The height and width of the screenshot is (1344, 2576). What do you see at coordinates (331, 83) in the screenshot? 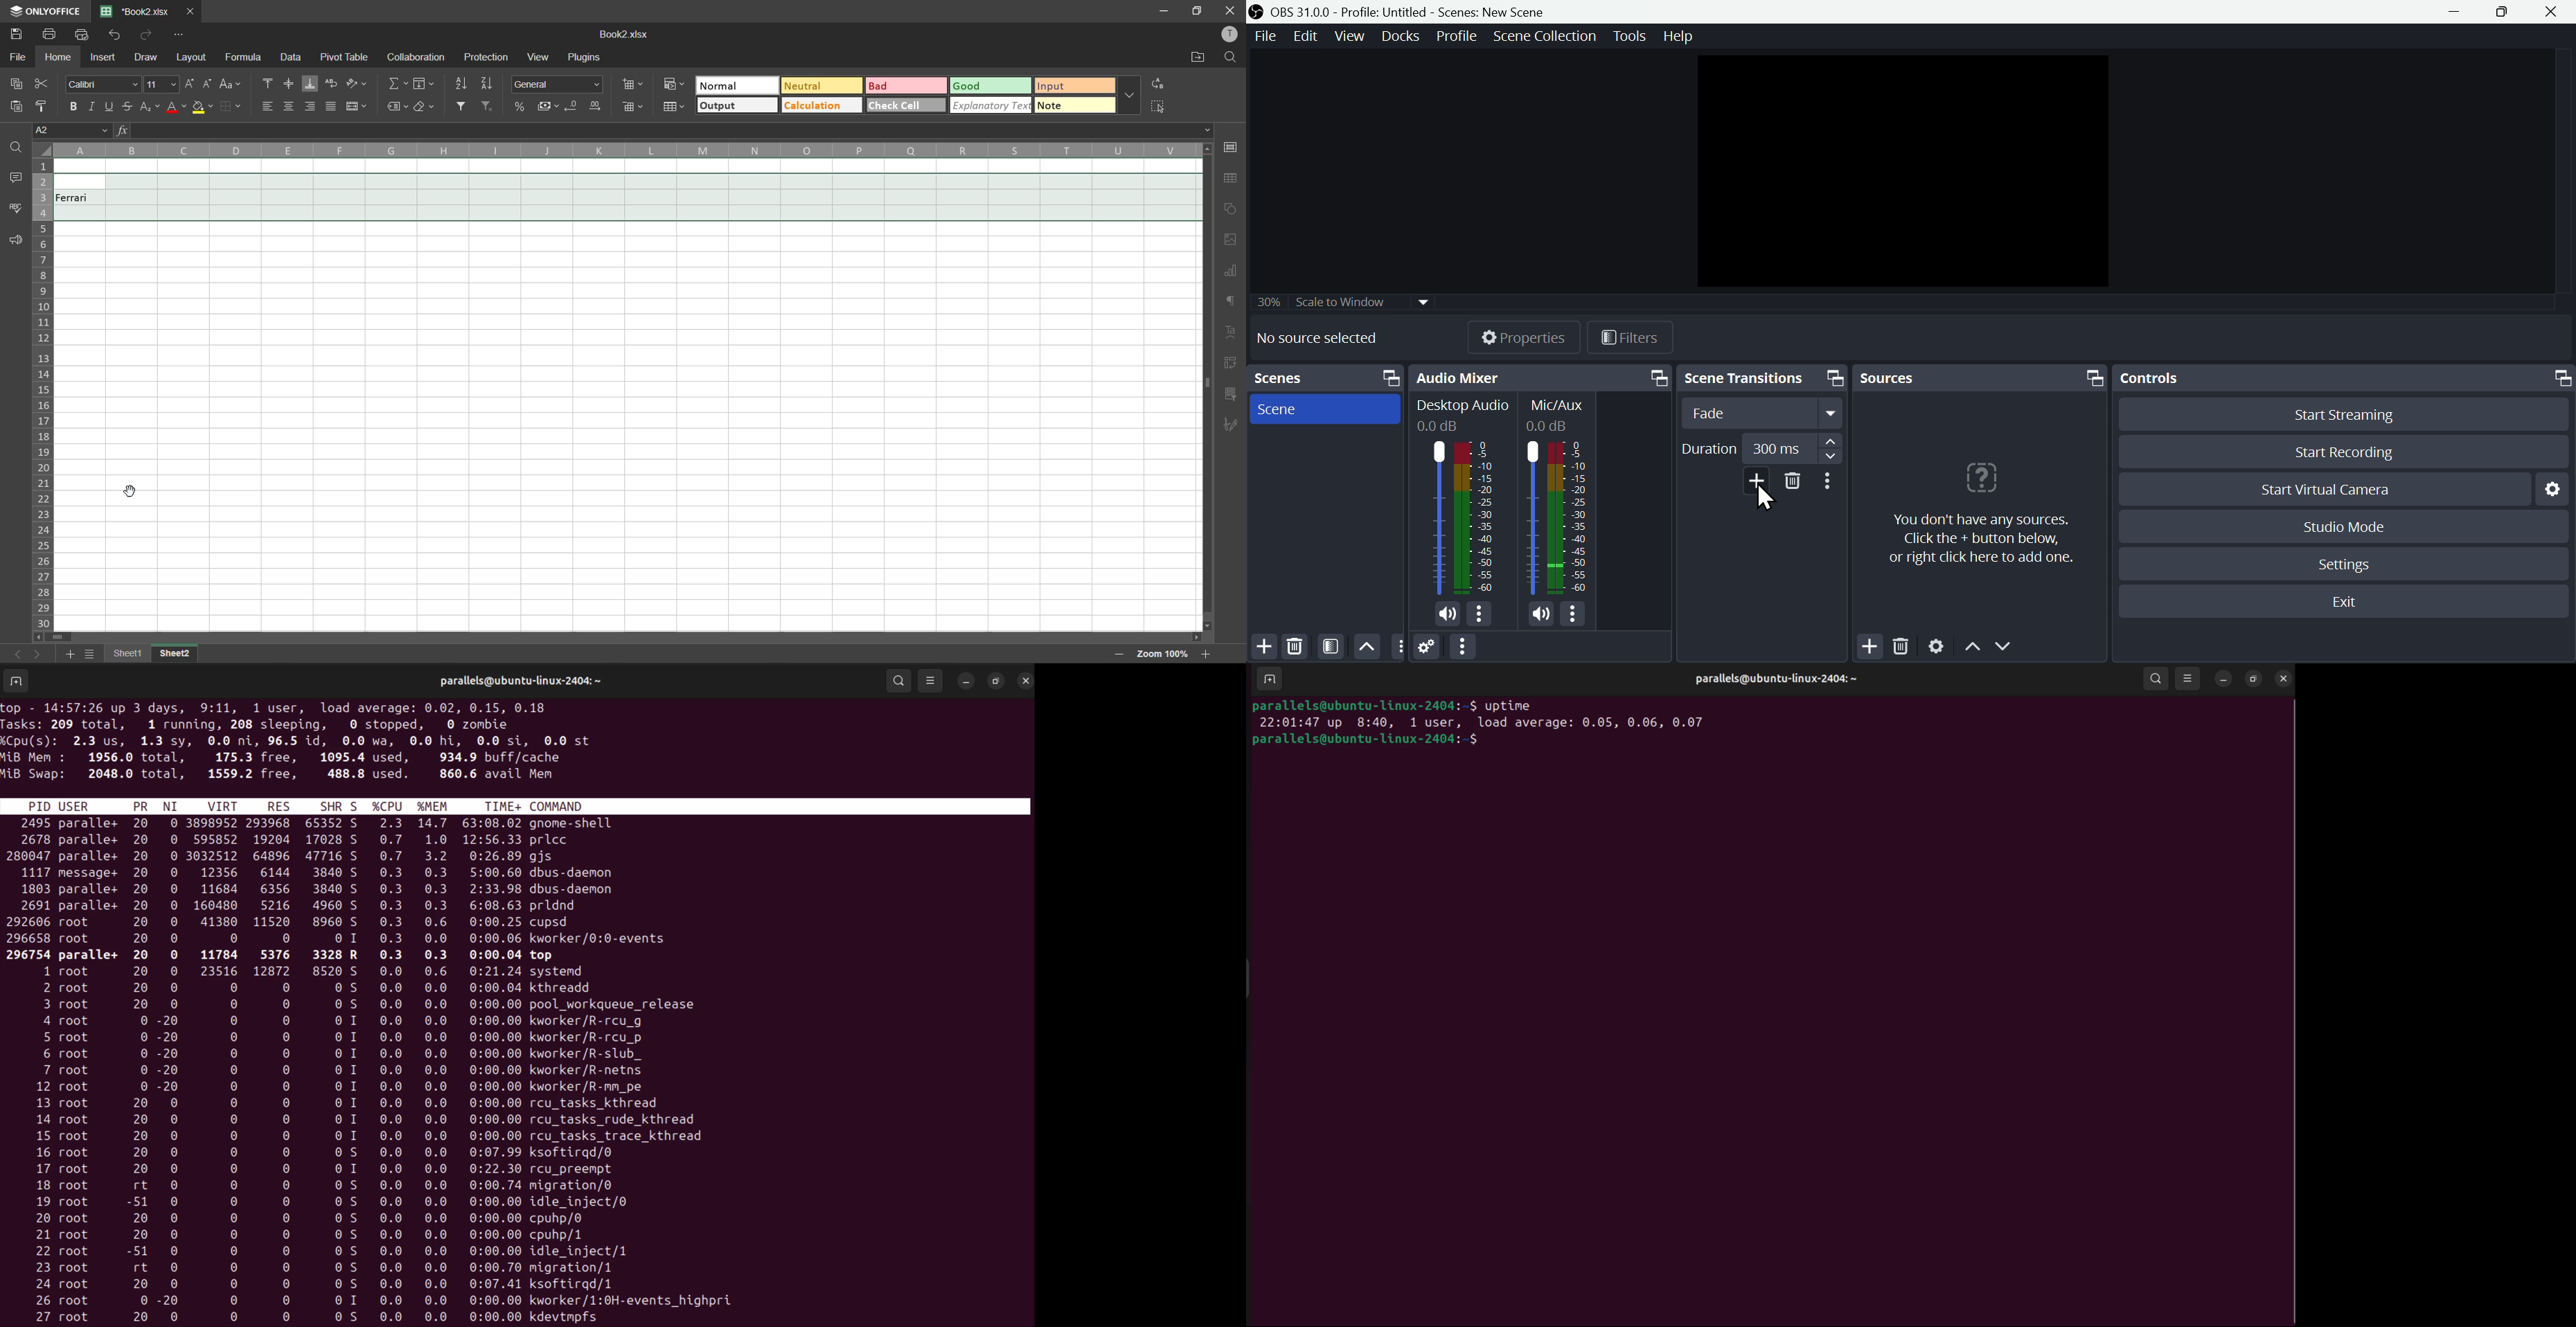
I see `wrap text` at bounding box center [331, 83].